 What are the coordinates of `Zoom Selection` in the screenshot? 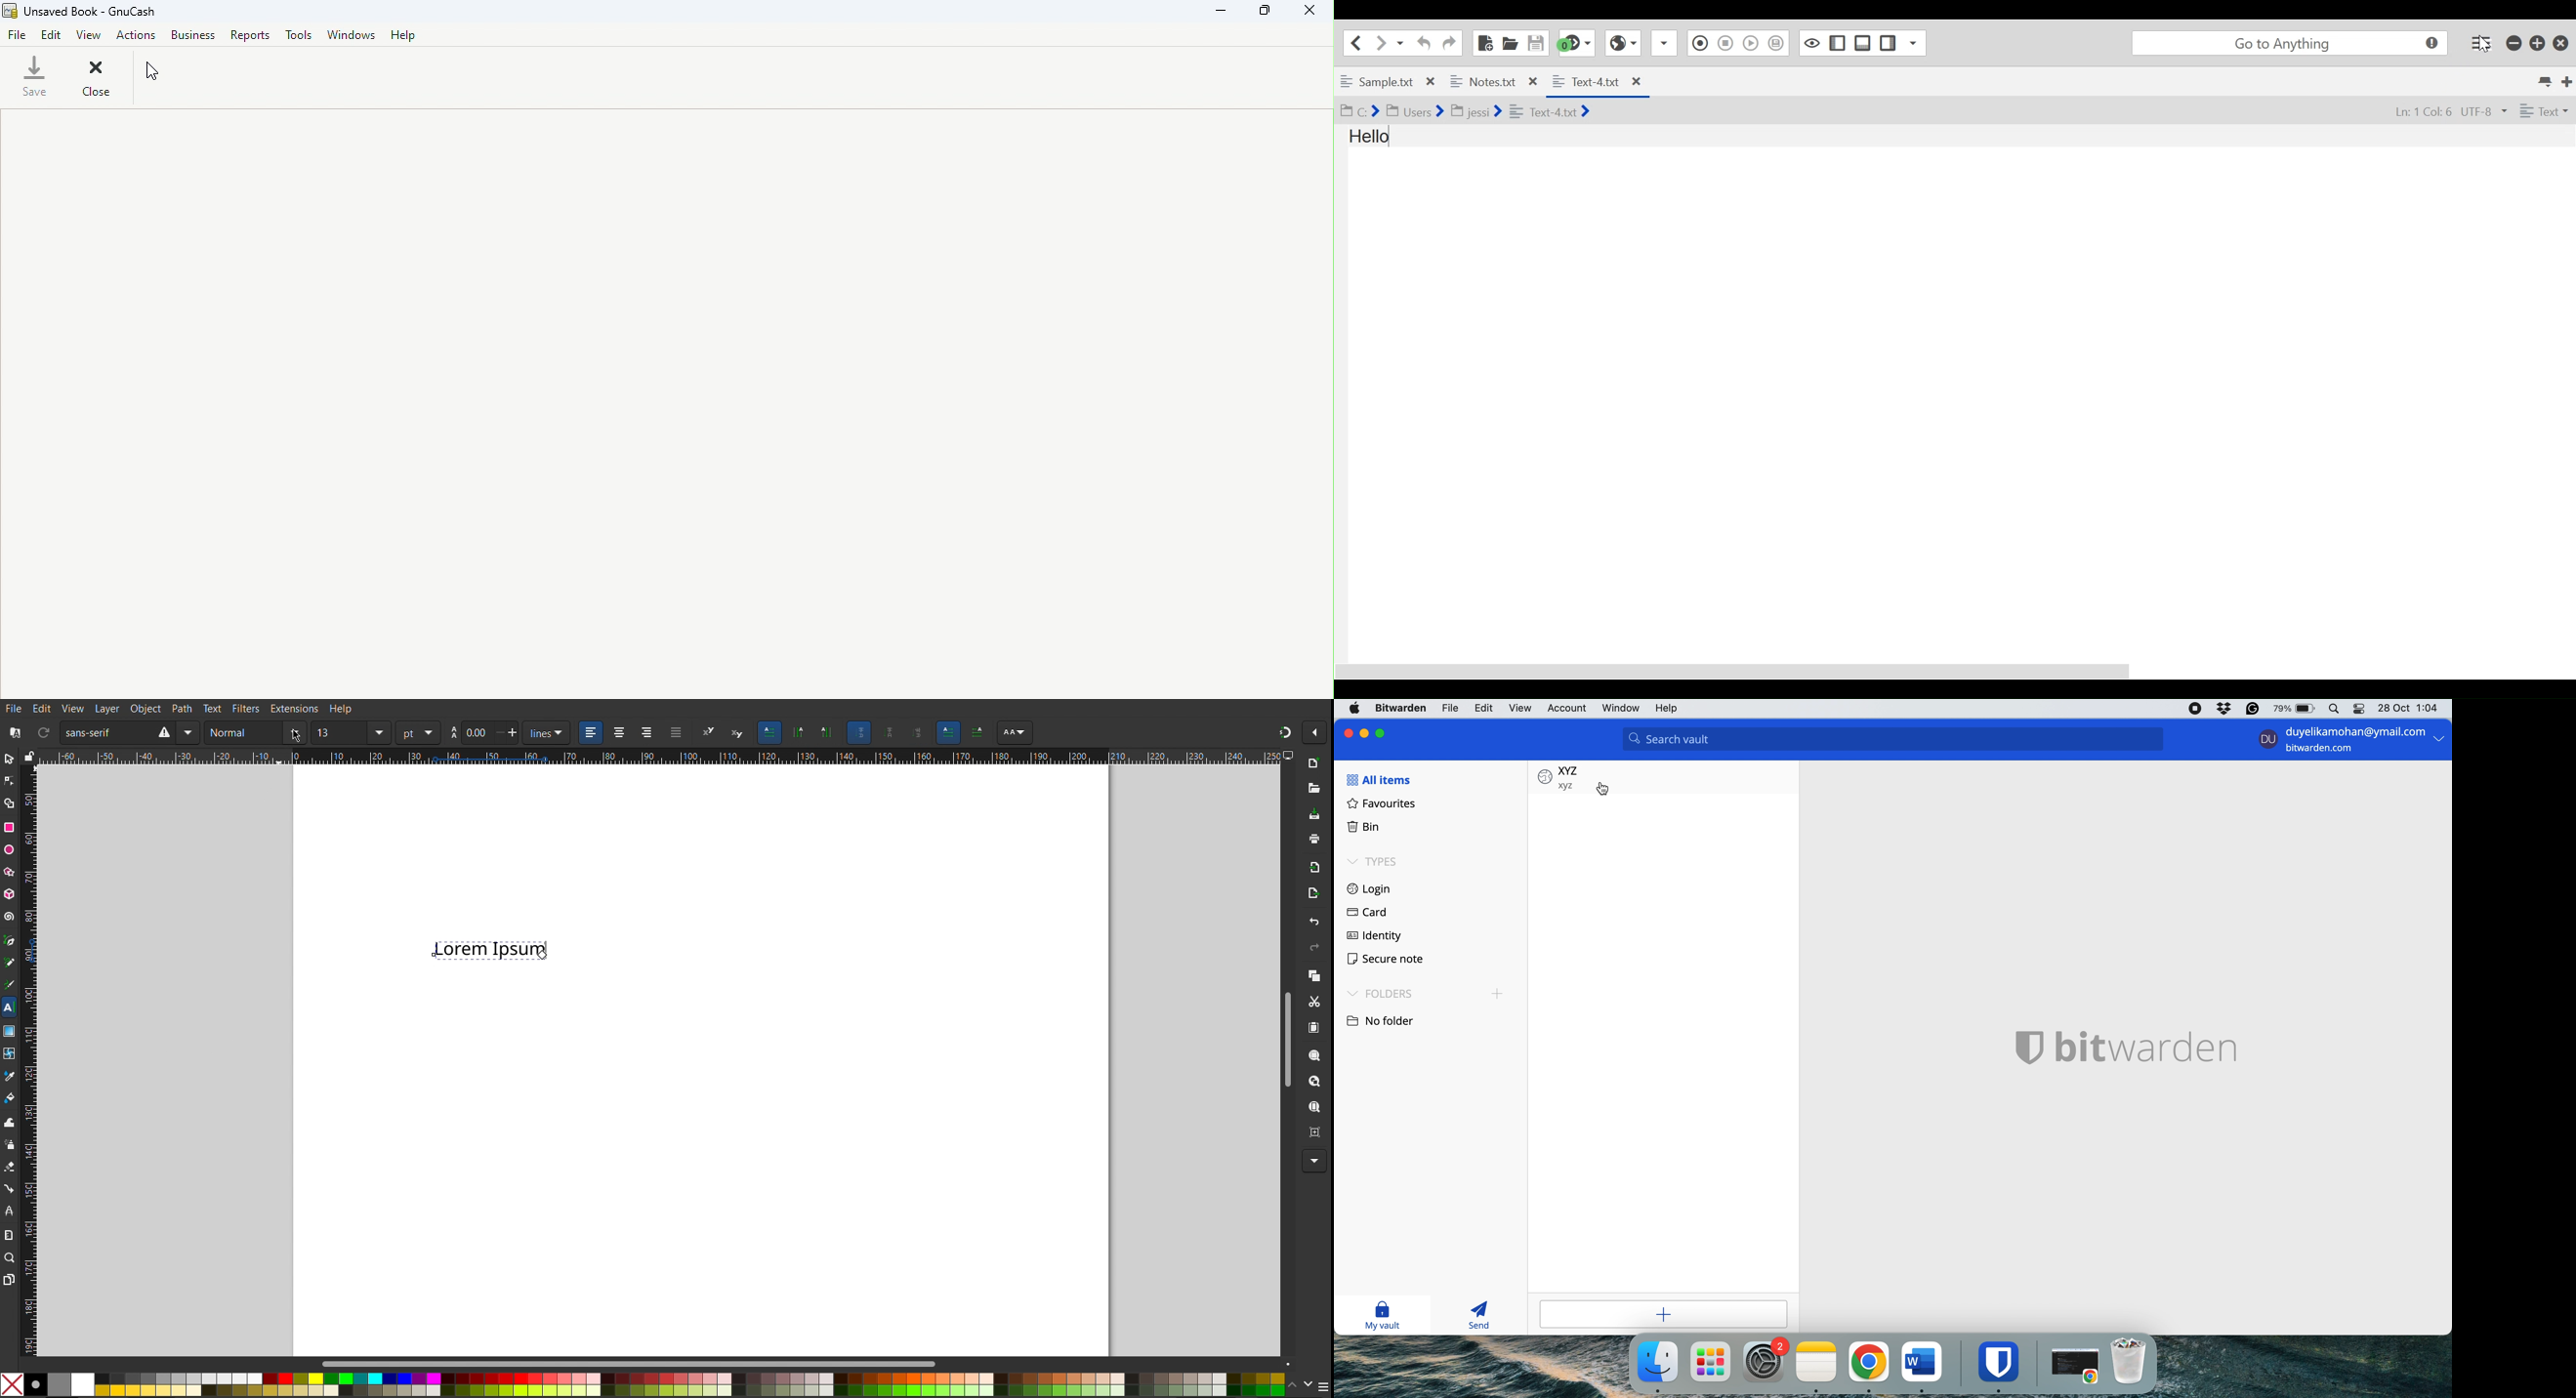 It's located at (1310, 1055).